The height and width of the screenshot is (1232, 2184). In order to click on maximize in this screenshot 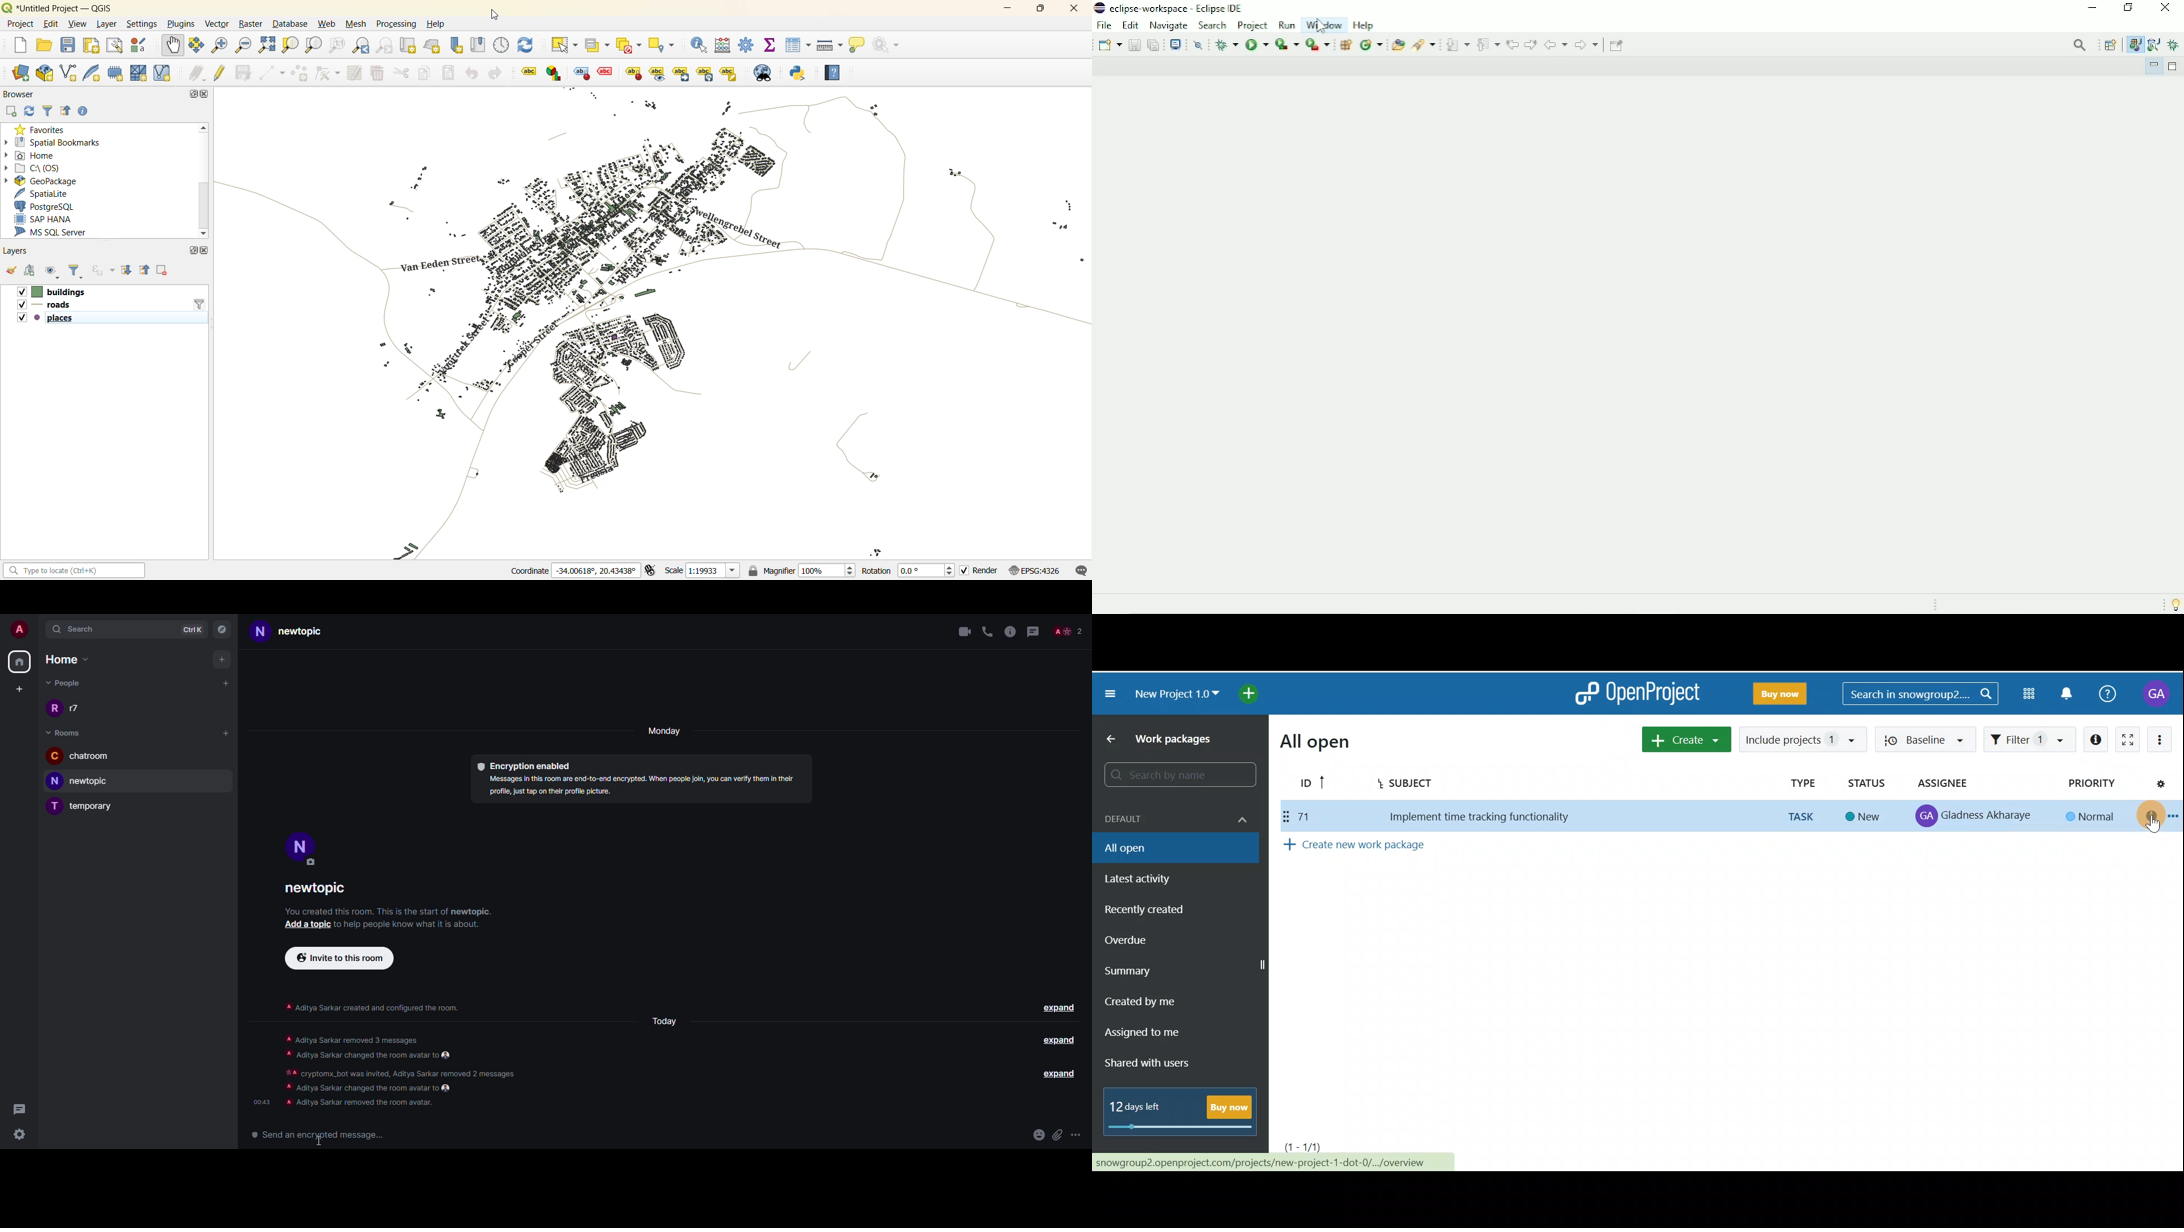, I will do `click(190, 94)`.